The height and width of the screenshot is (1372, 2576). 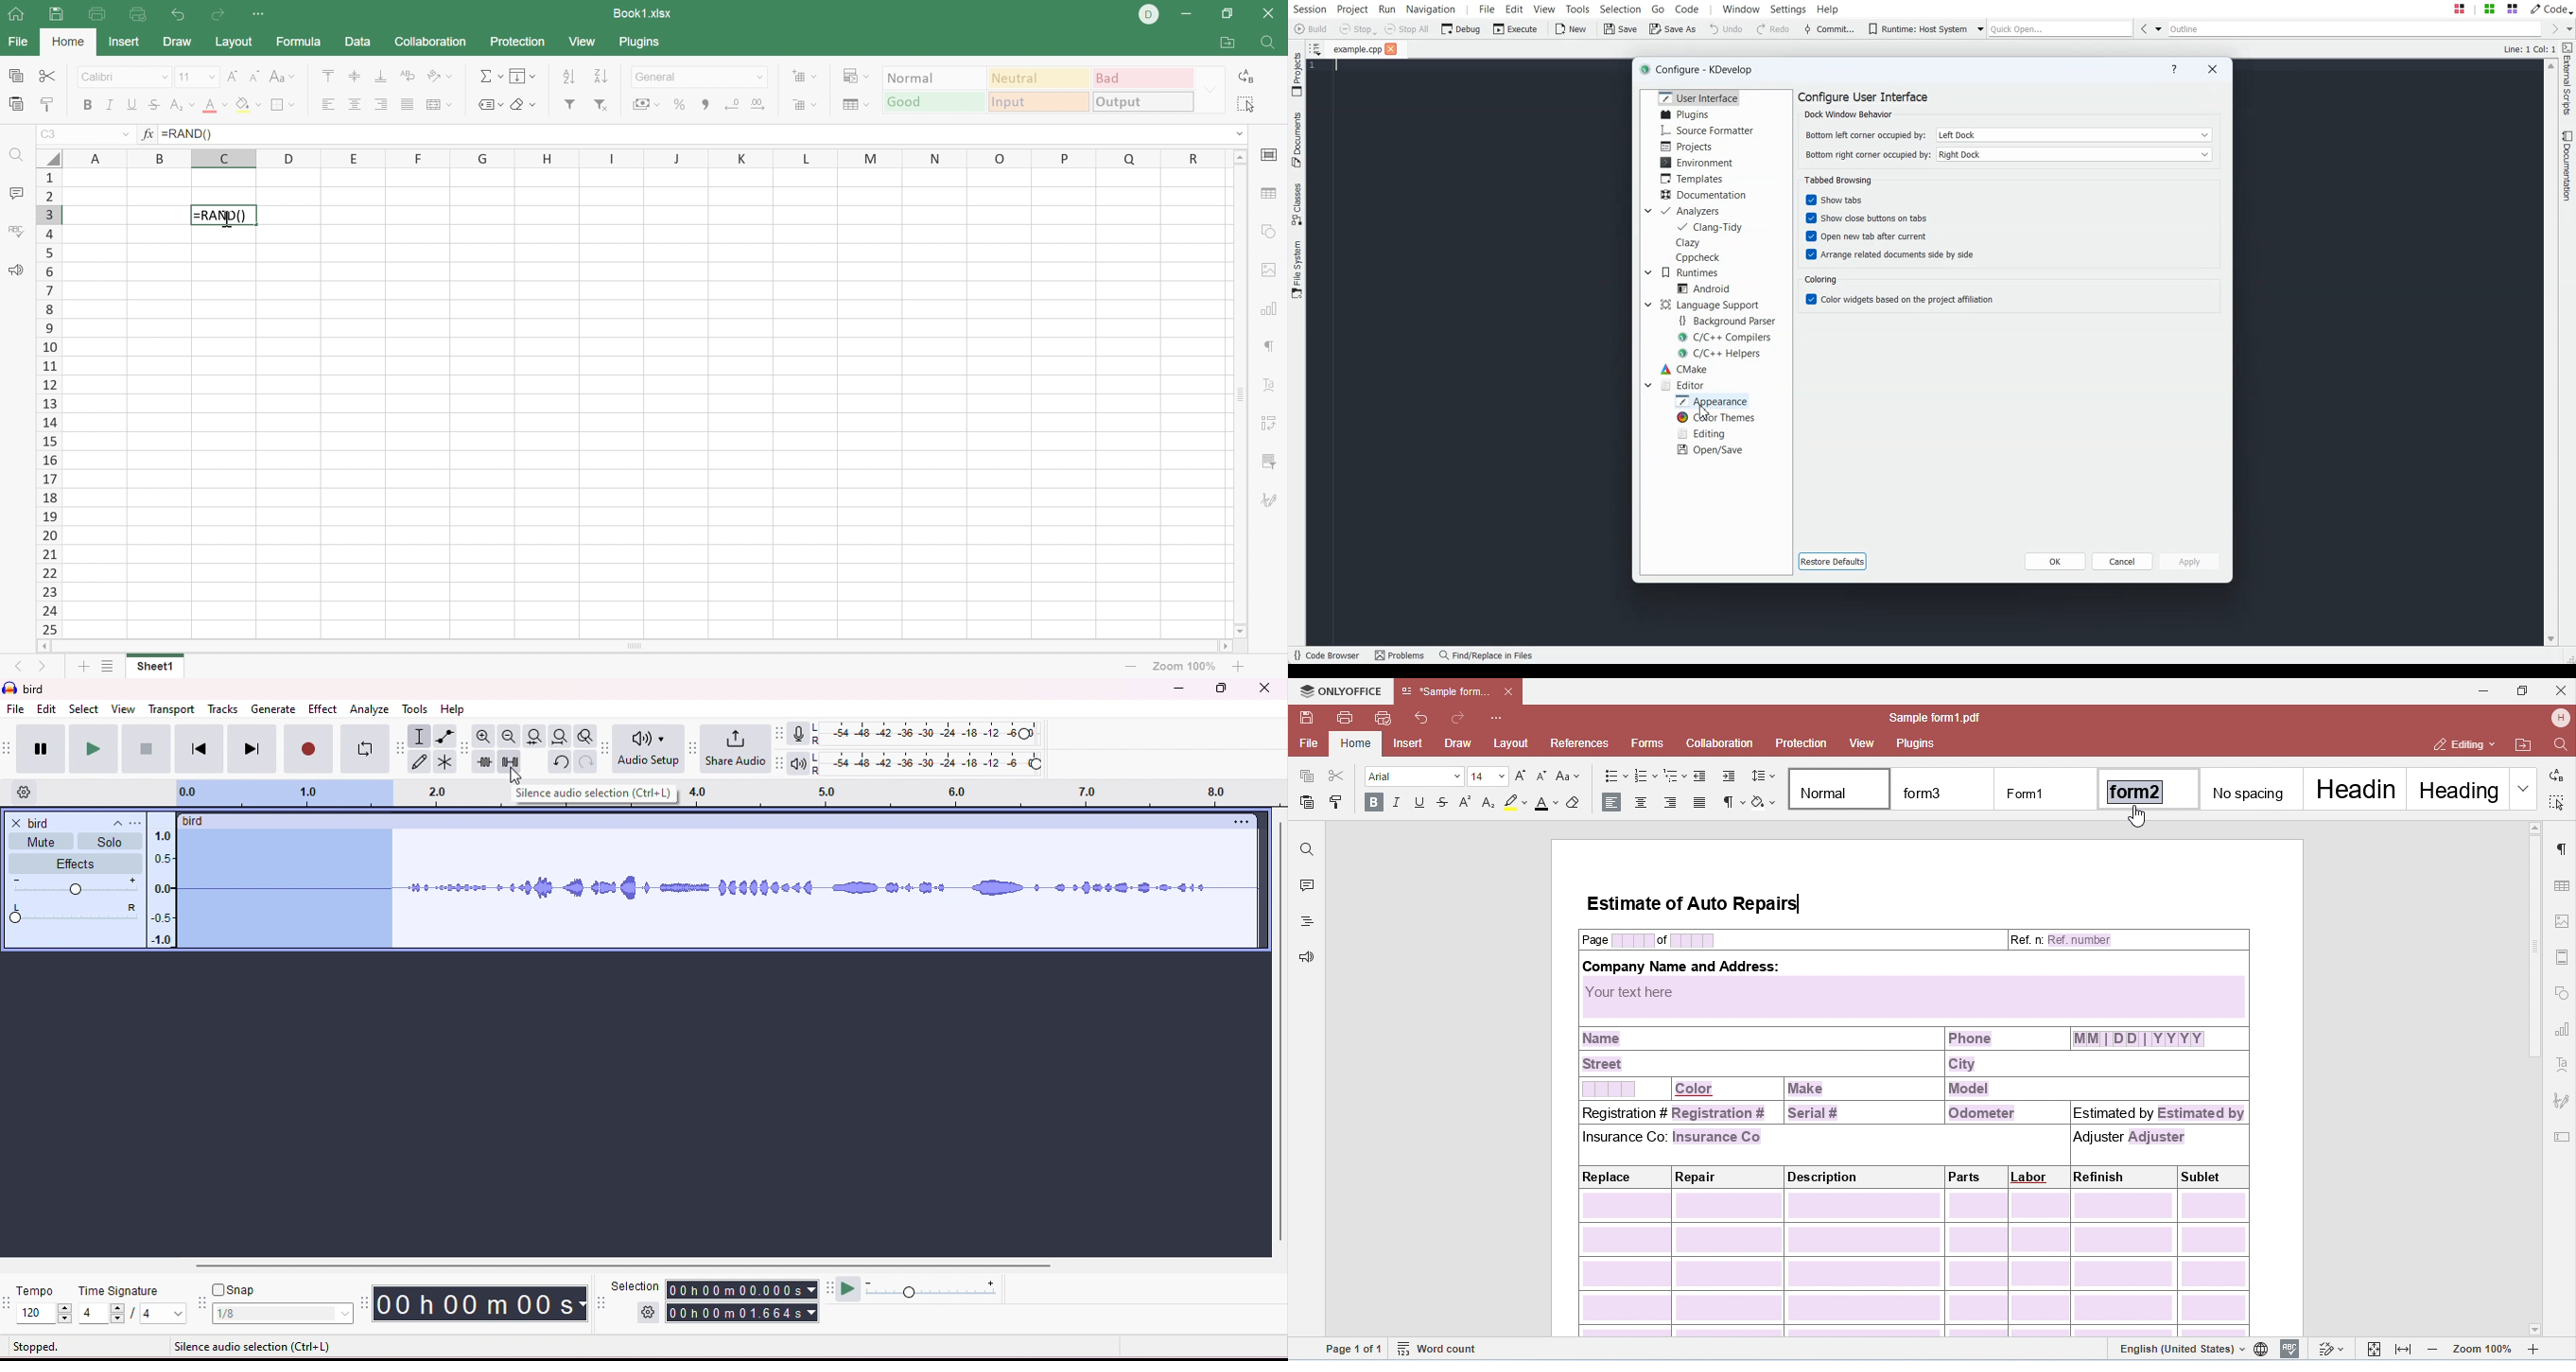 What do you see at coordinates (1186, 15) in the screenshot?
I see `Minimize` at bounding box center [1186, 15].